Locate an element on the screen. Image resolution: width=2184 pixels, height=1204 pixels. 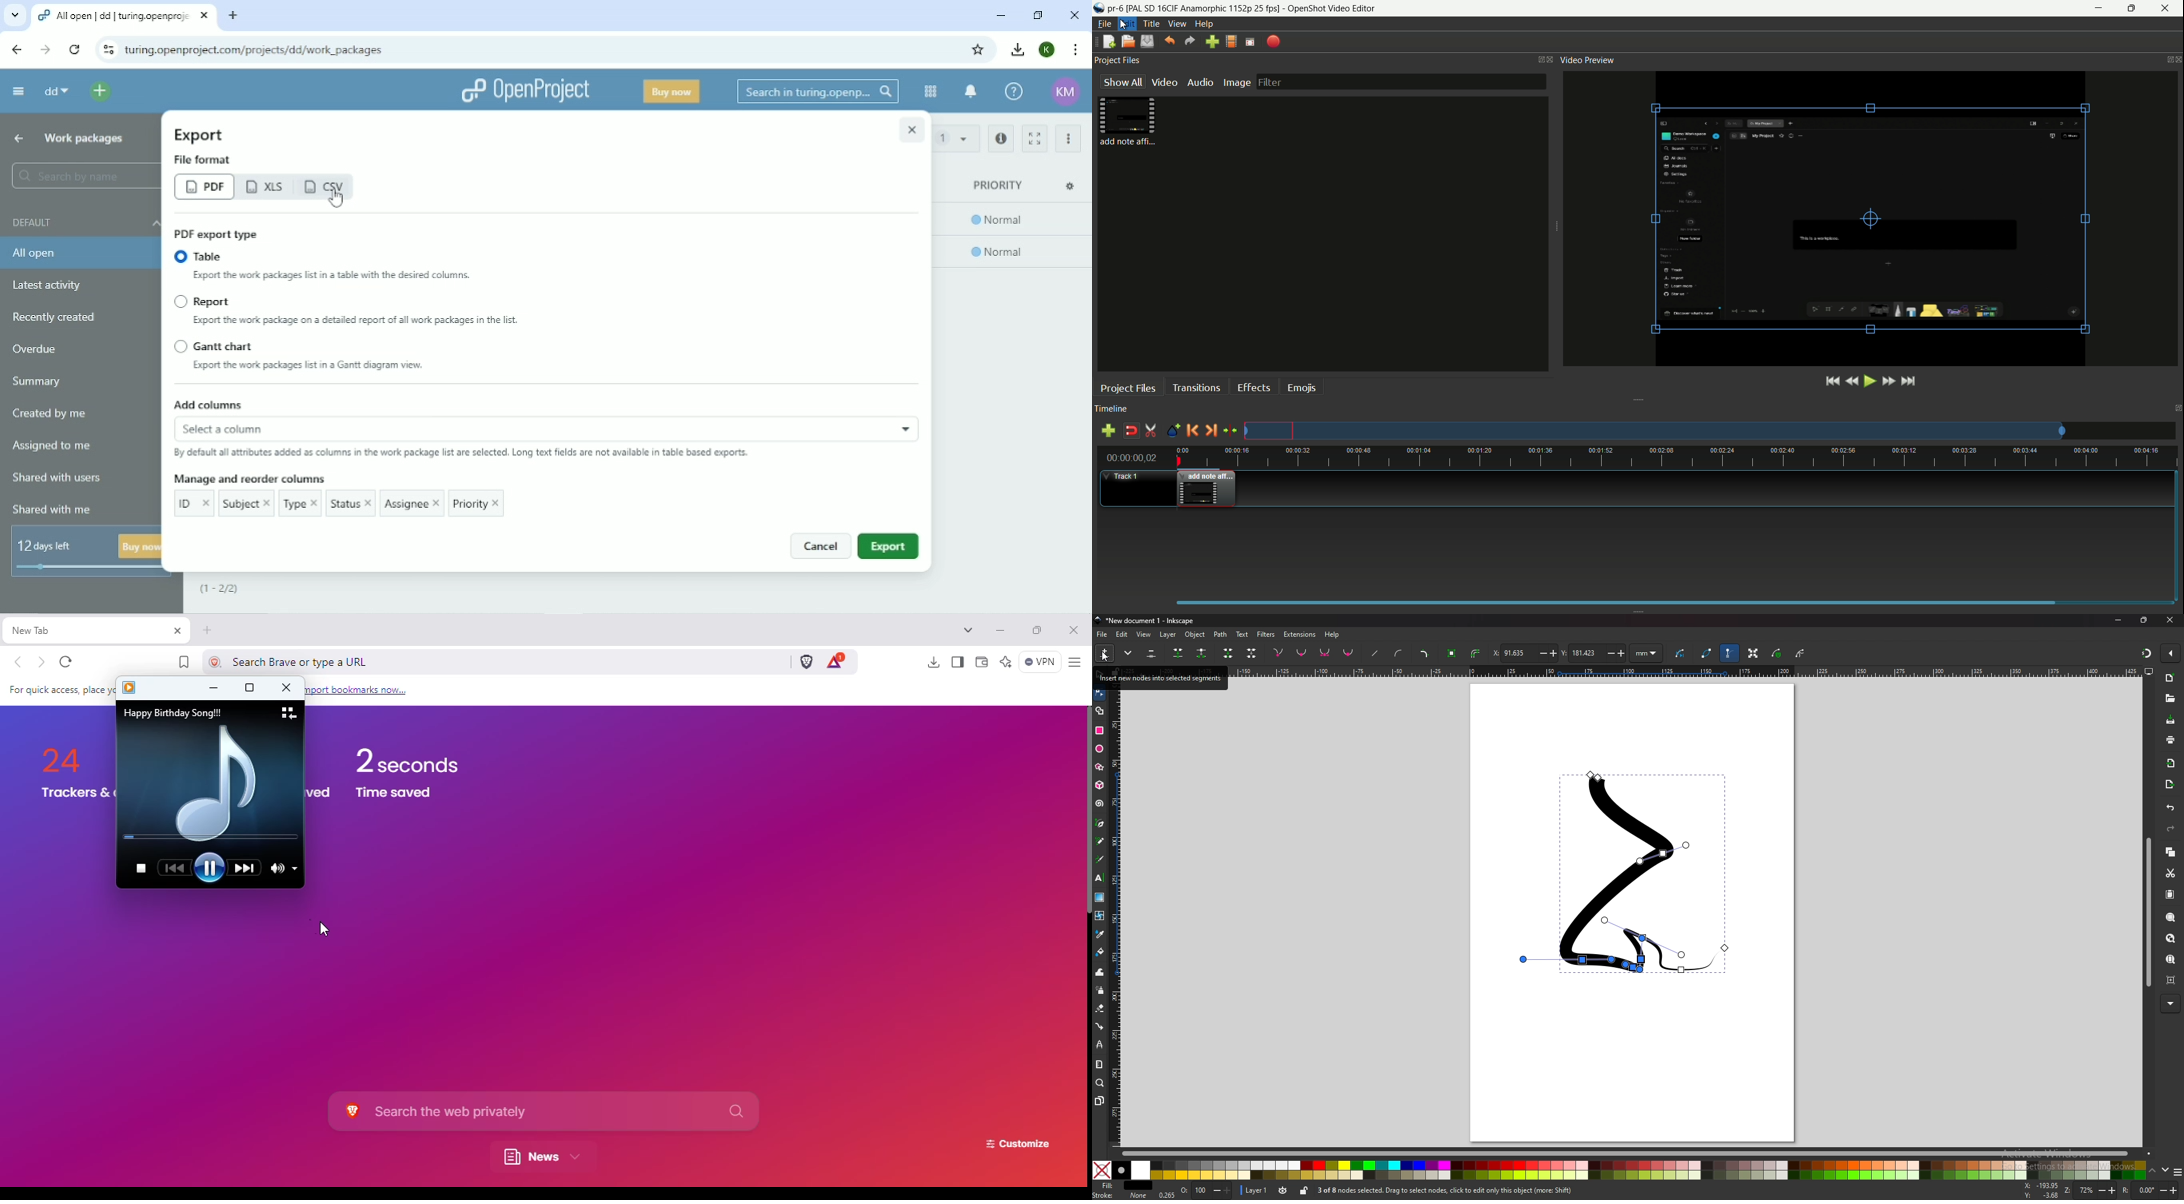
ID is located at coordinates (195, 504).